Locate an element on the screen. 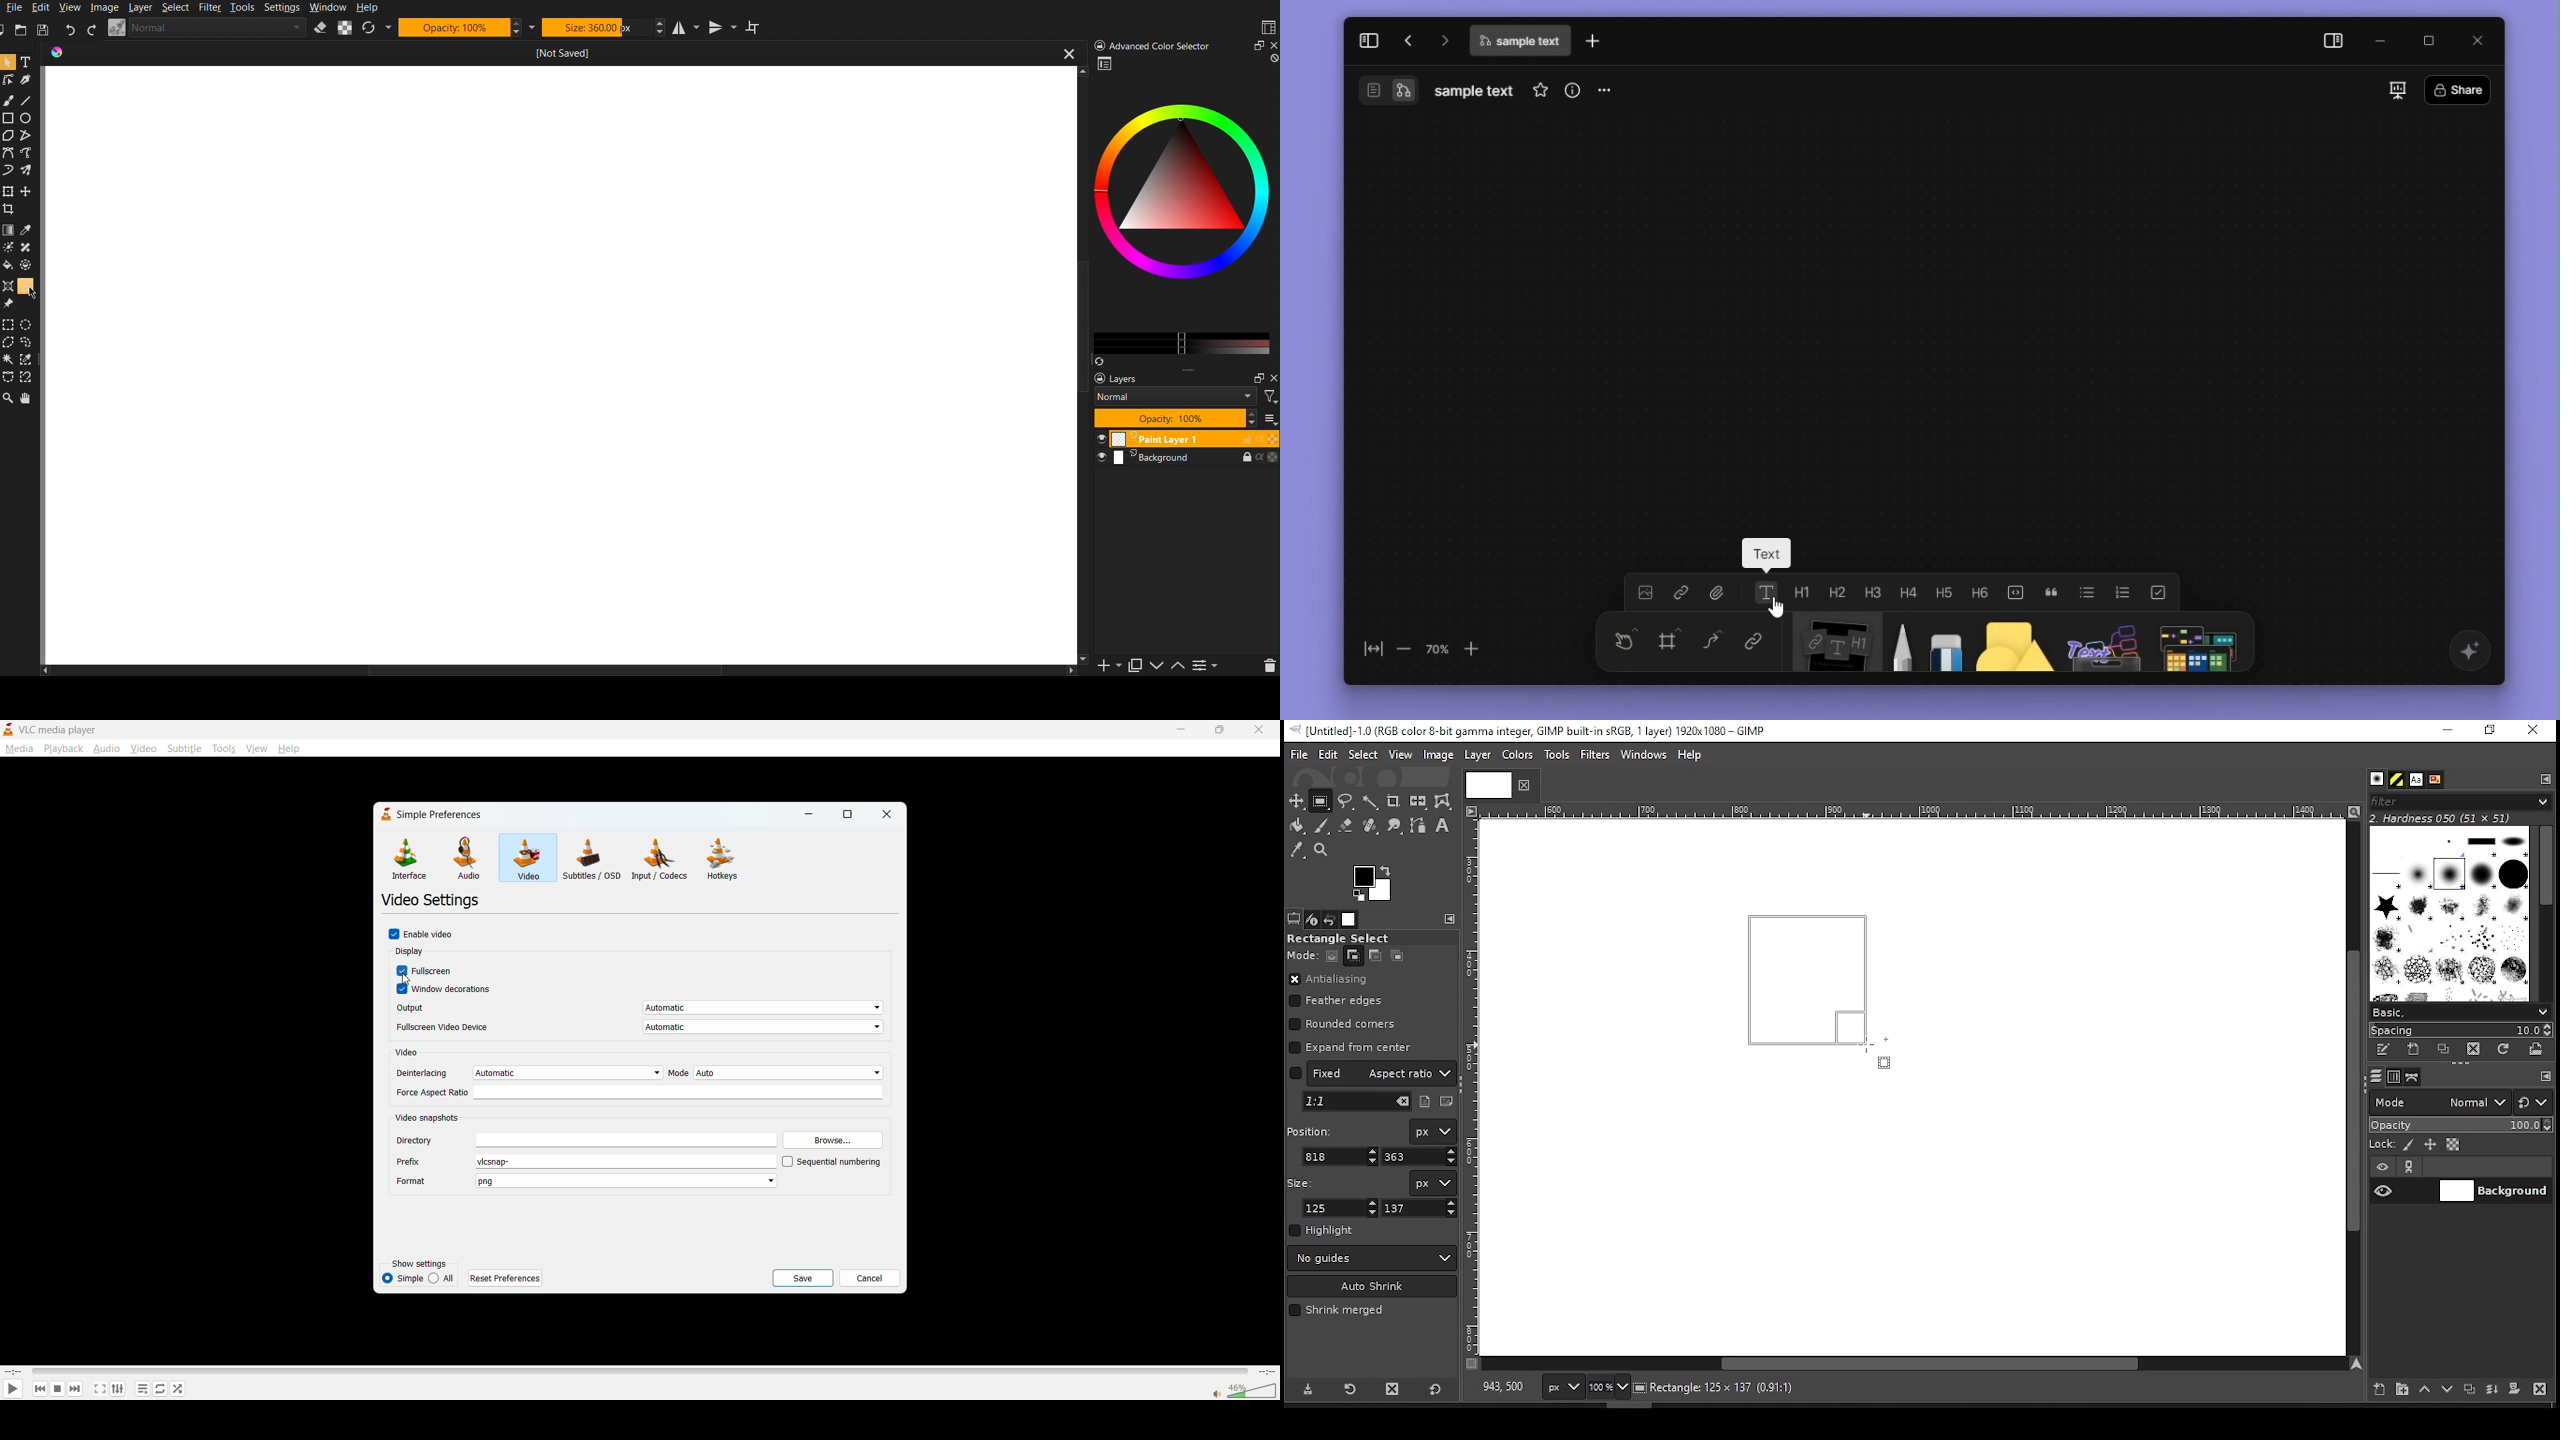 The image size is (2576, 1456). paint brush tool is located at coordinates (1322, 825).